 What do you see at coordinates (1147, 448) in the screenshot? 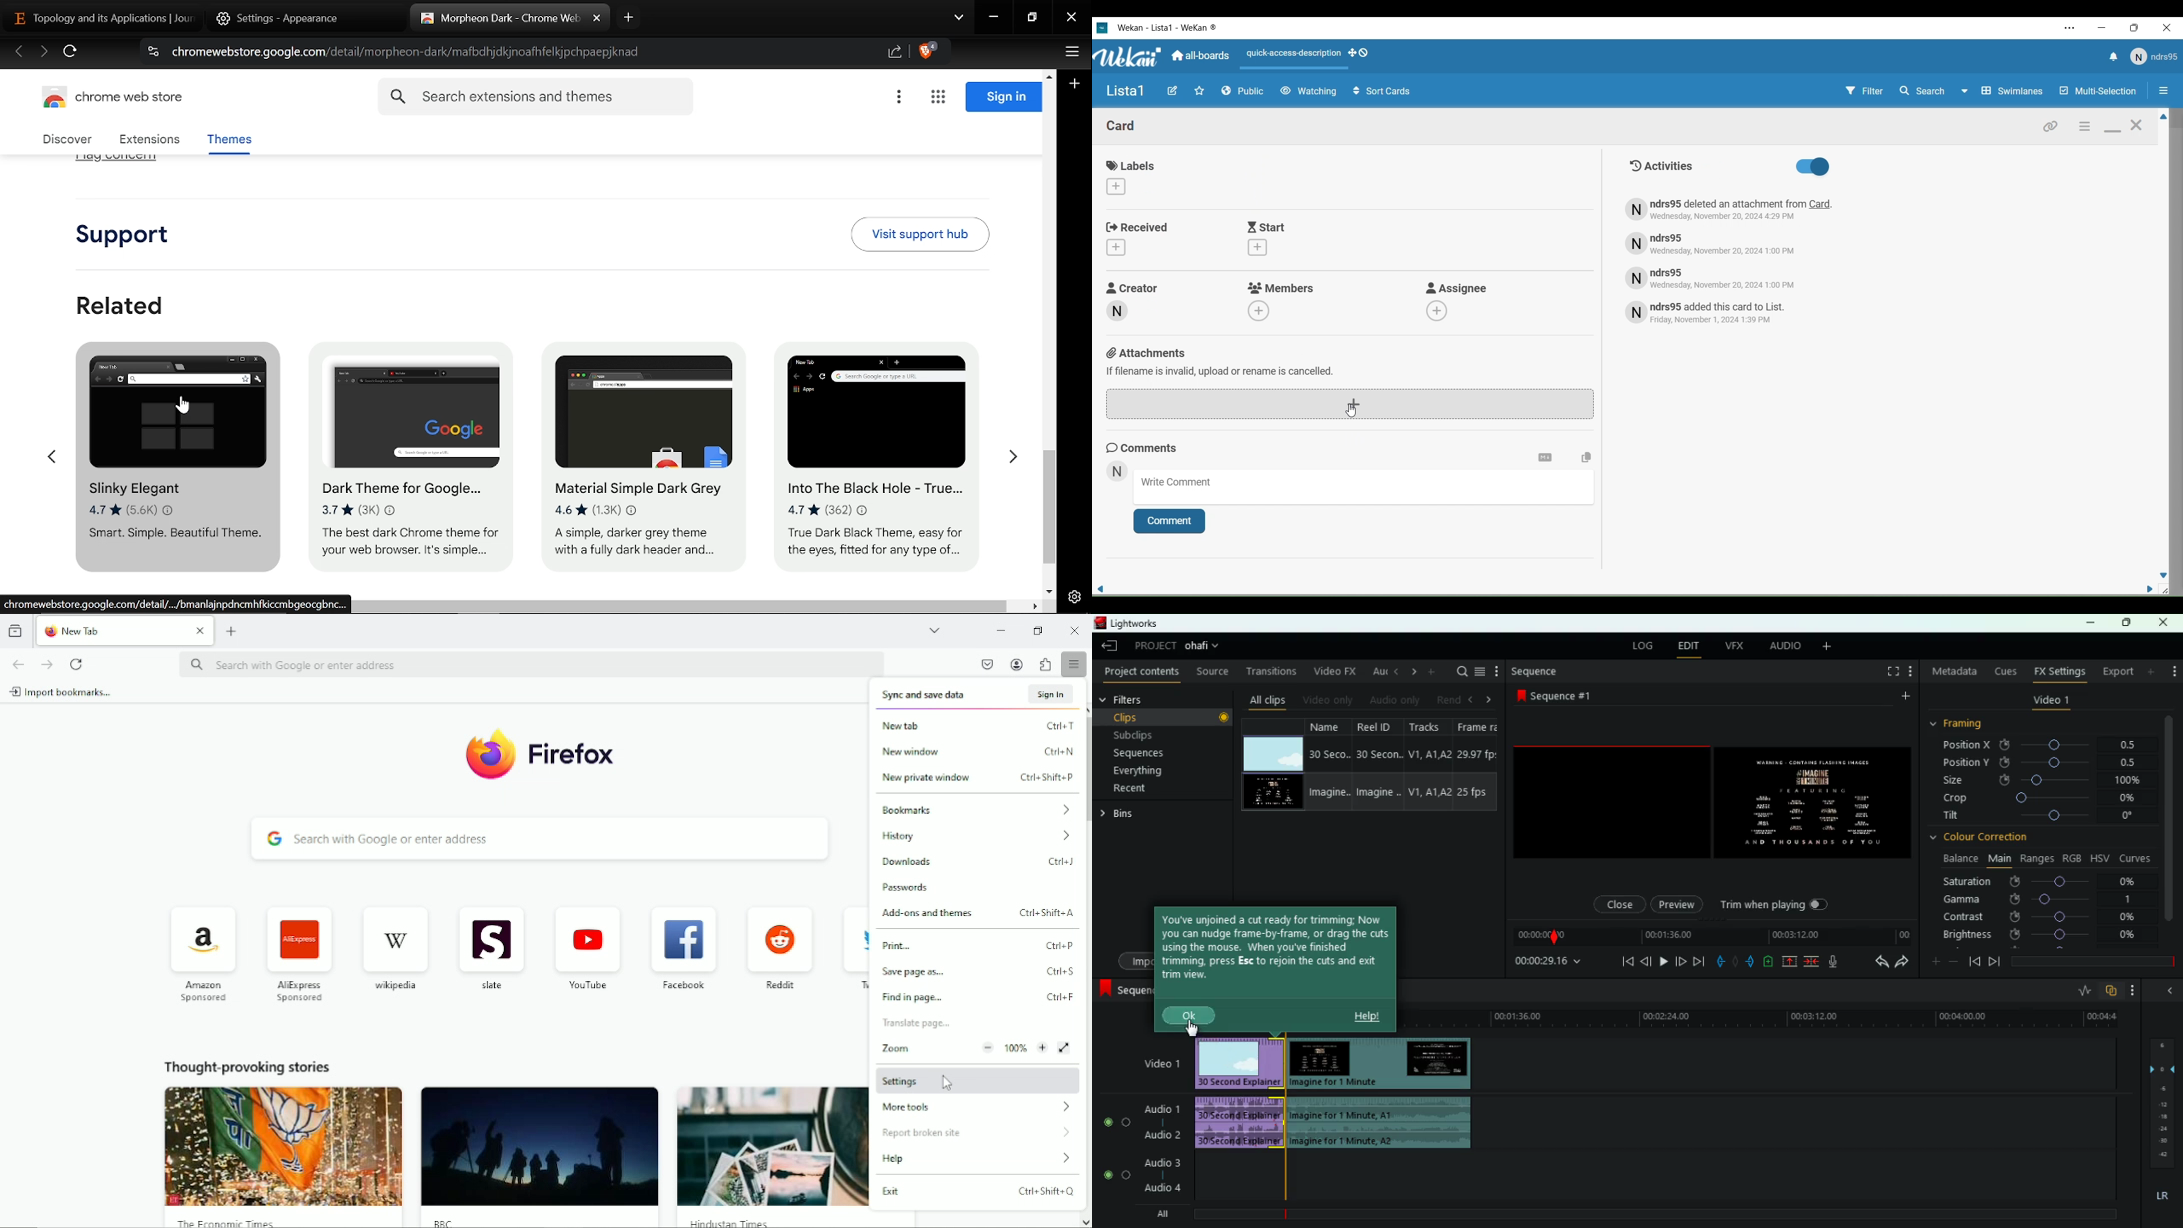
I see `Comments` at bounding box center [1147, 448].